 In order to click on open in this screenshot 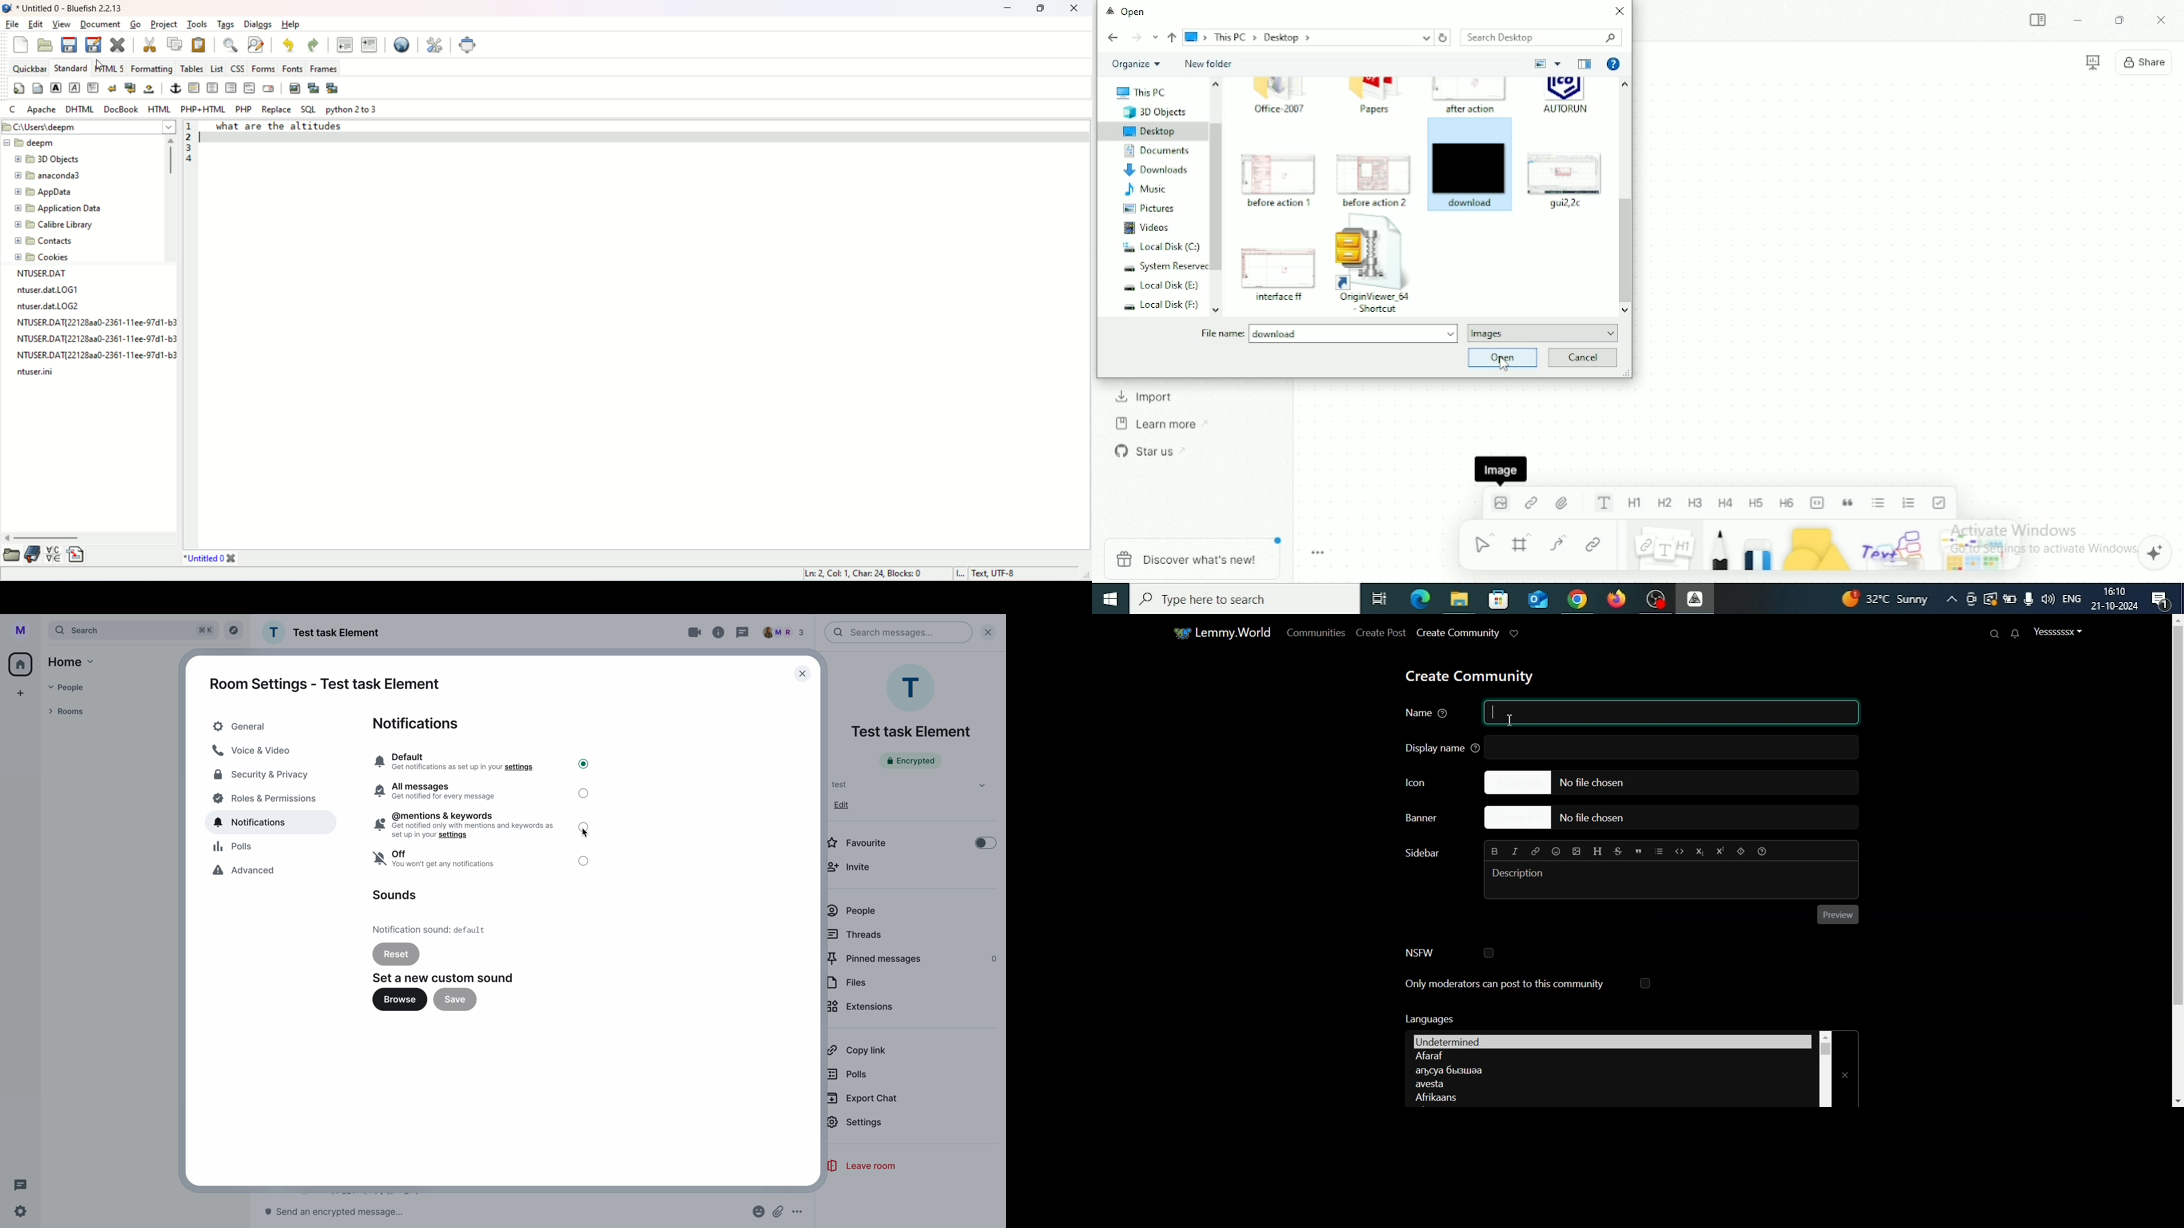, I will do `click(46, 46)`.